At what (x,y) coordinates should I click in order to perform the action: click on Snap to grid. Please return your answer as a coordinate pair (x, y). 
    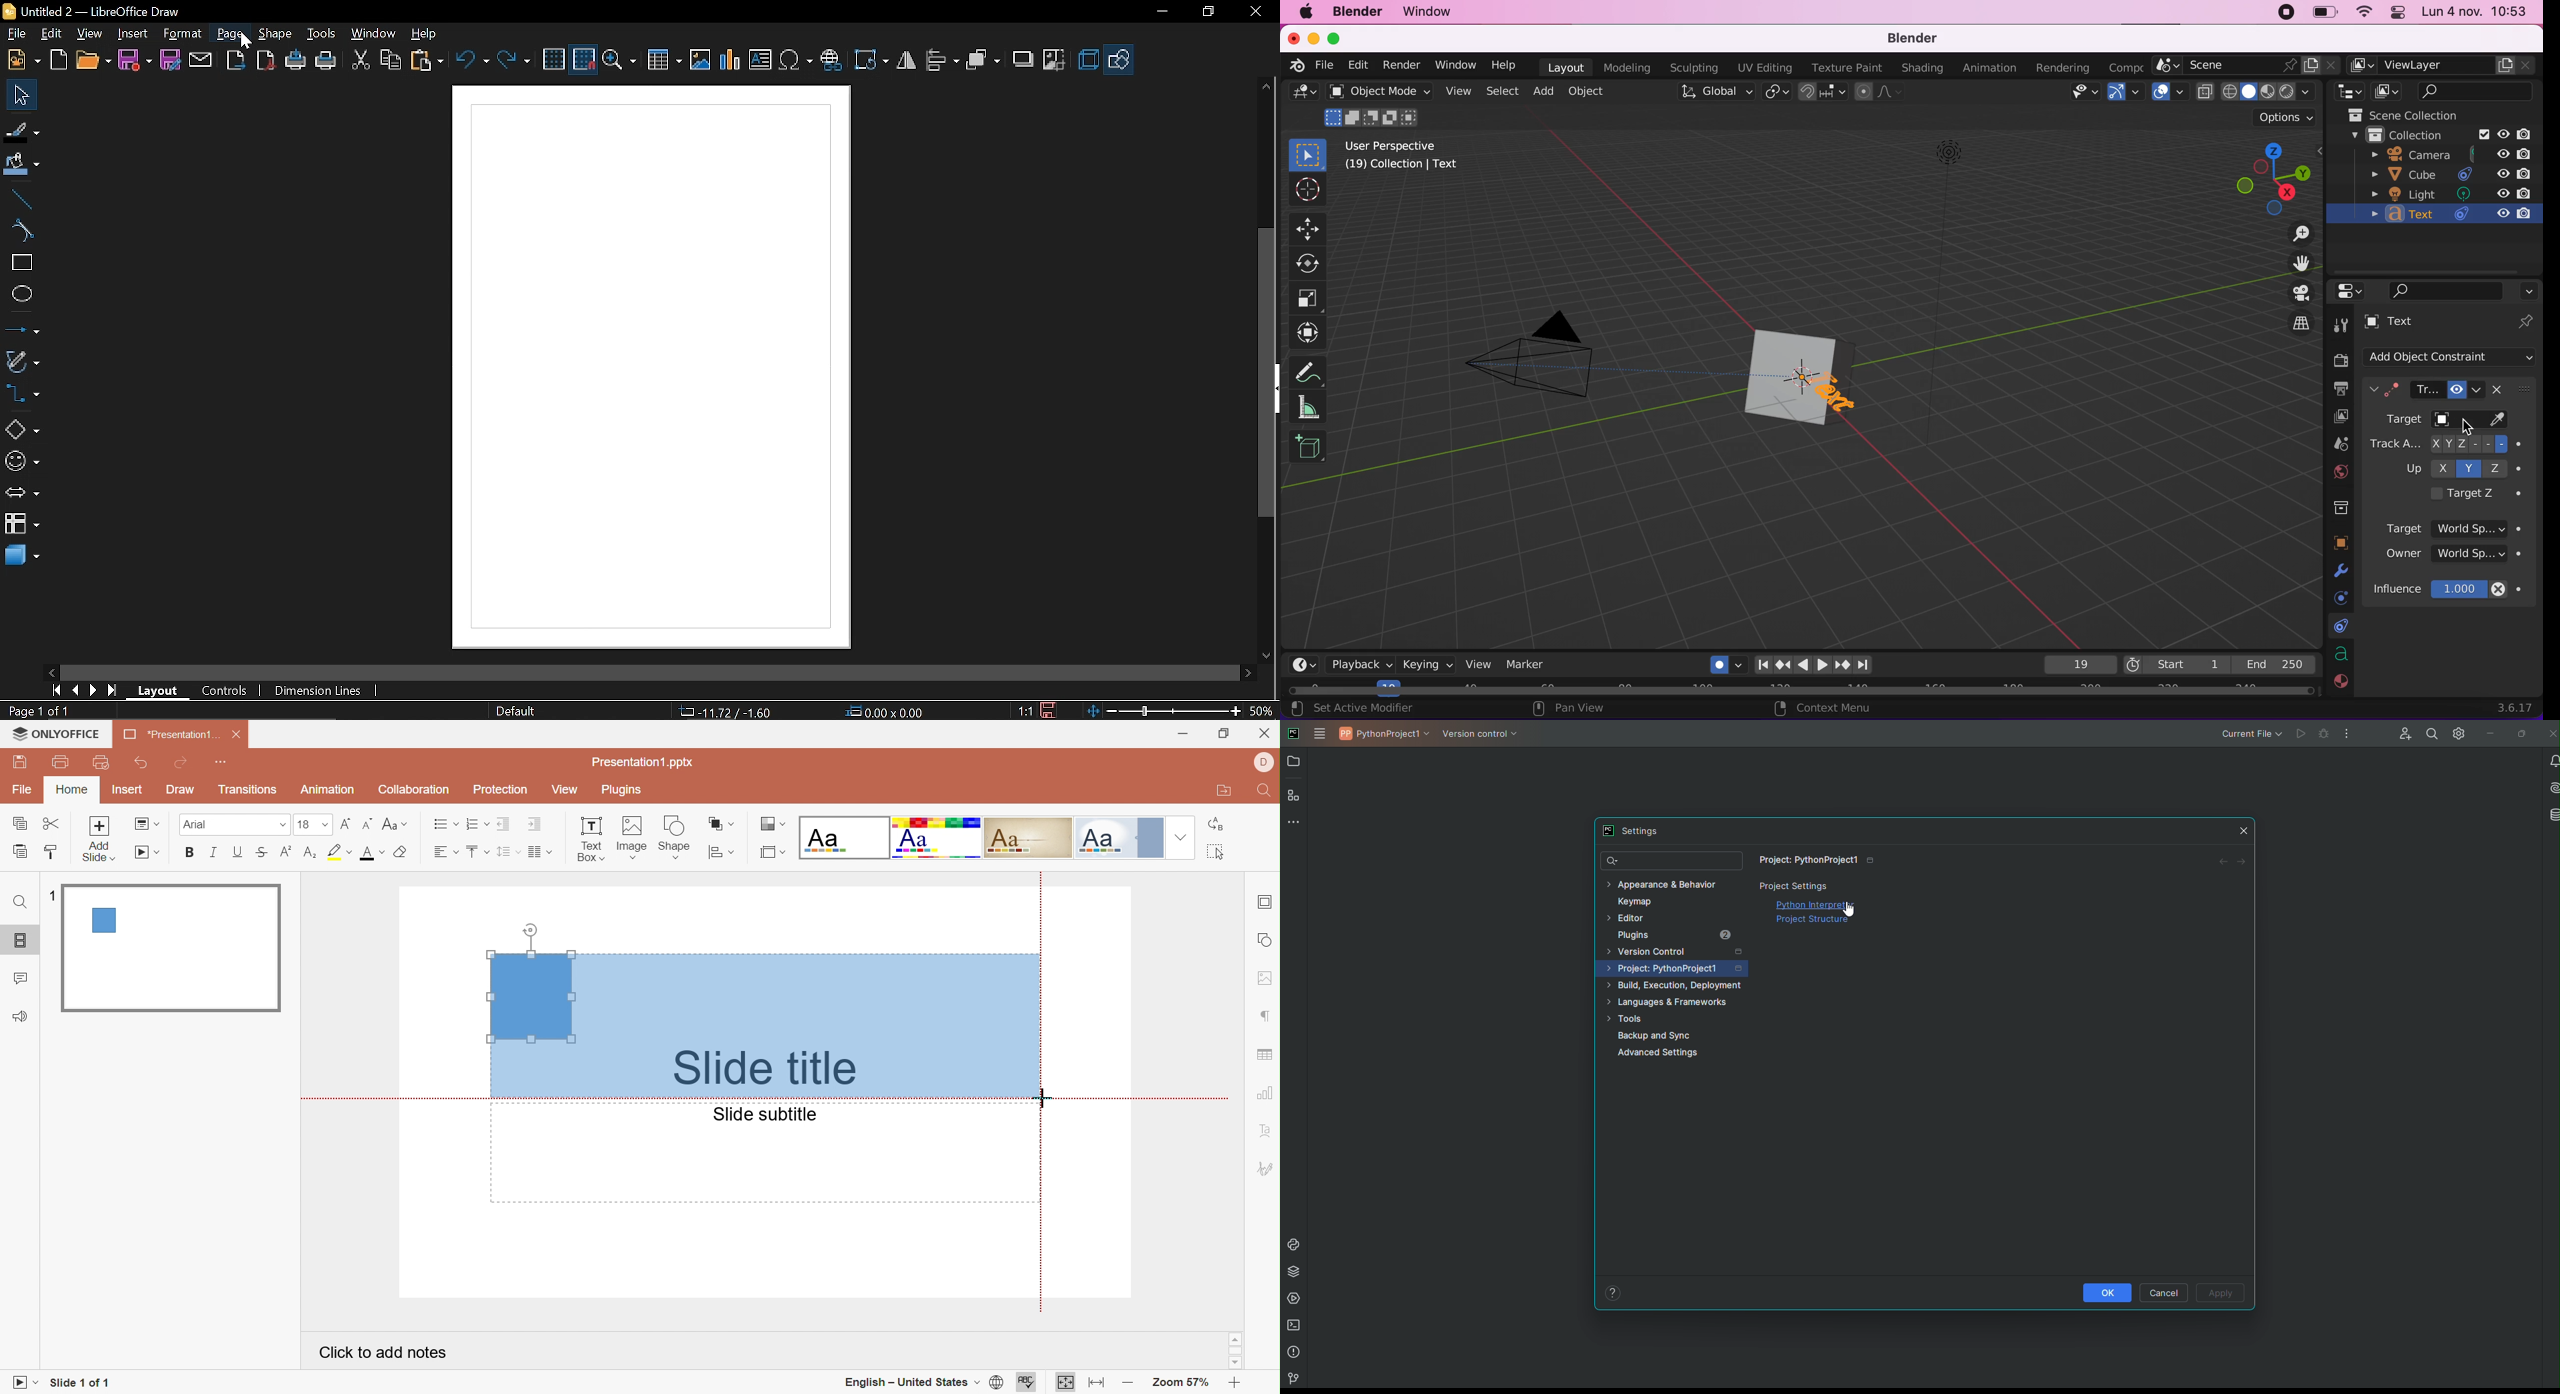
    Looking at the image, I should click on (584, 59).